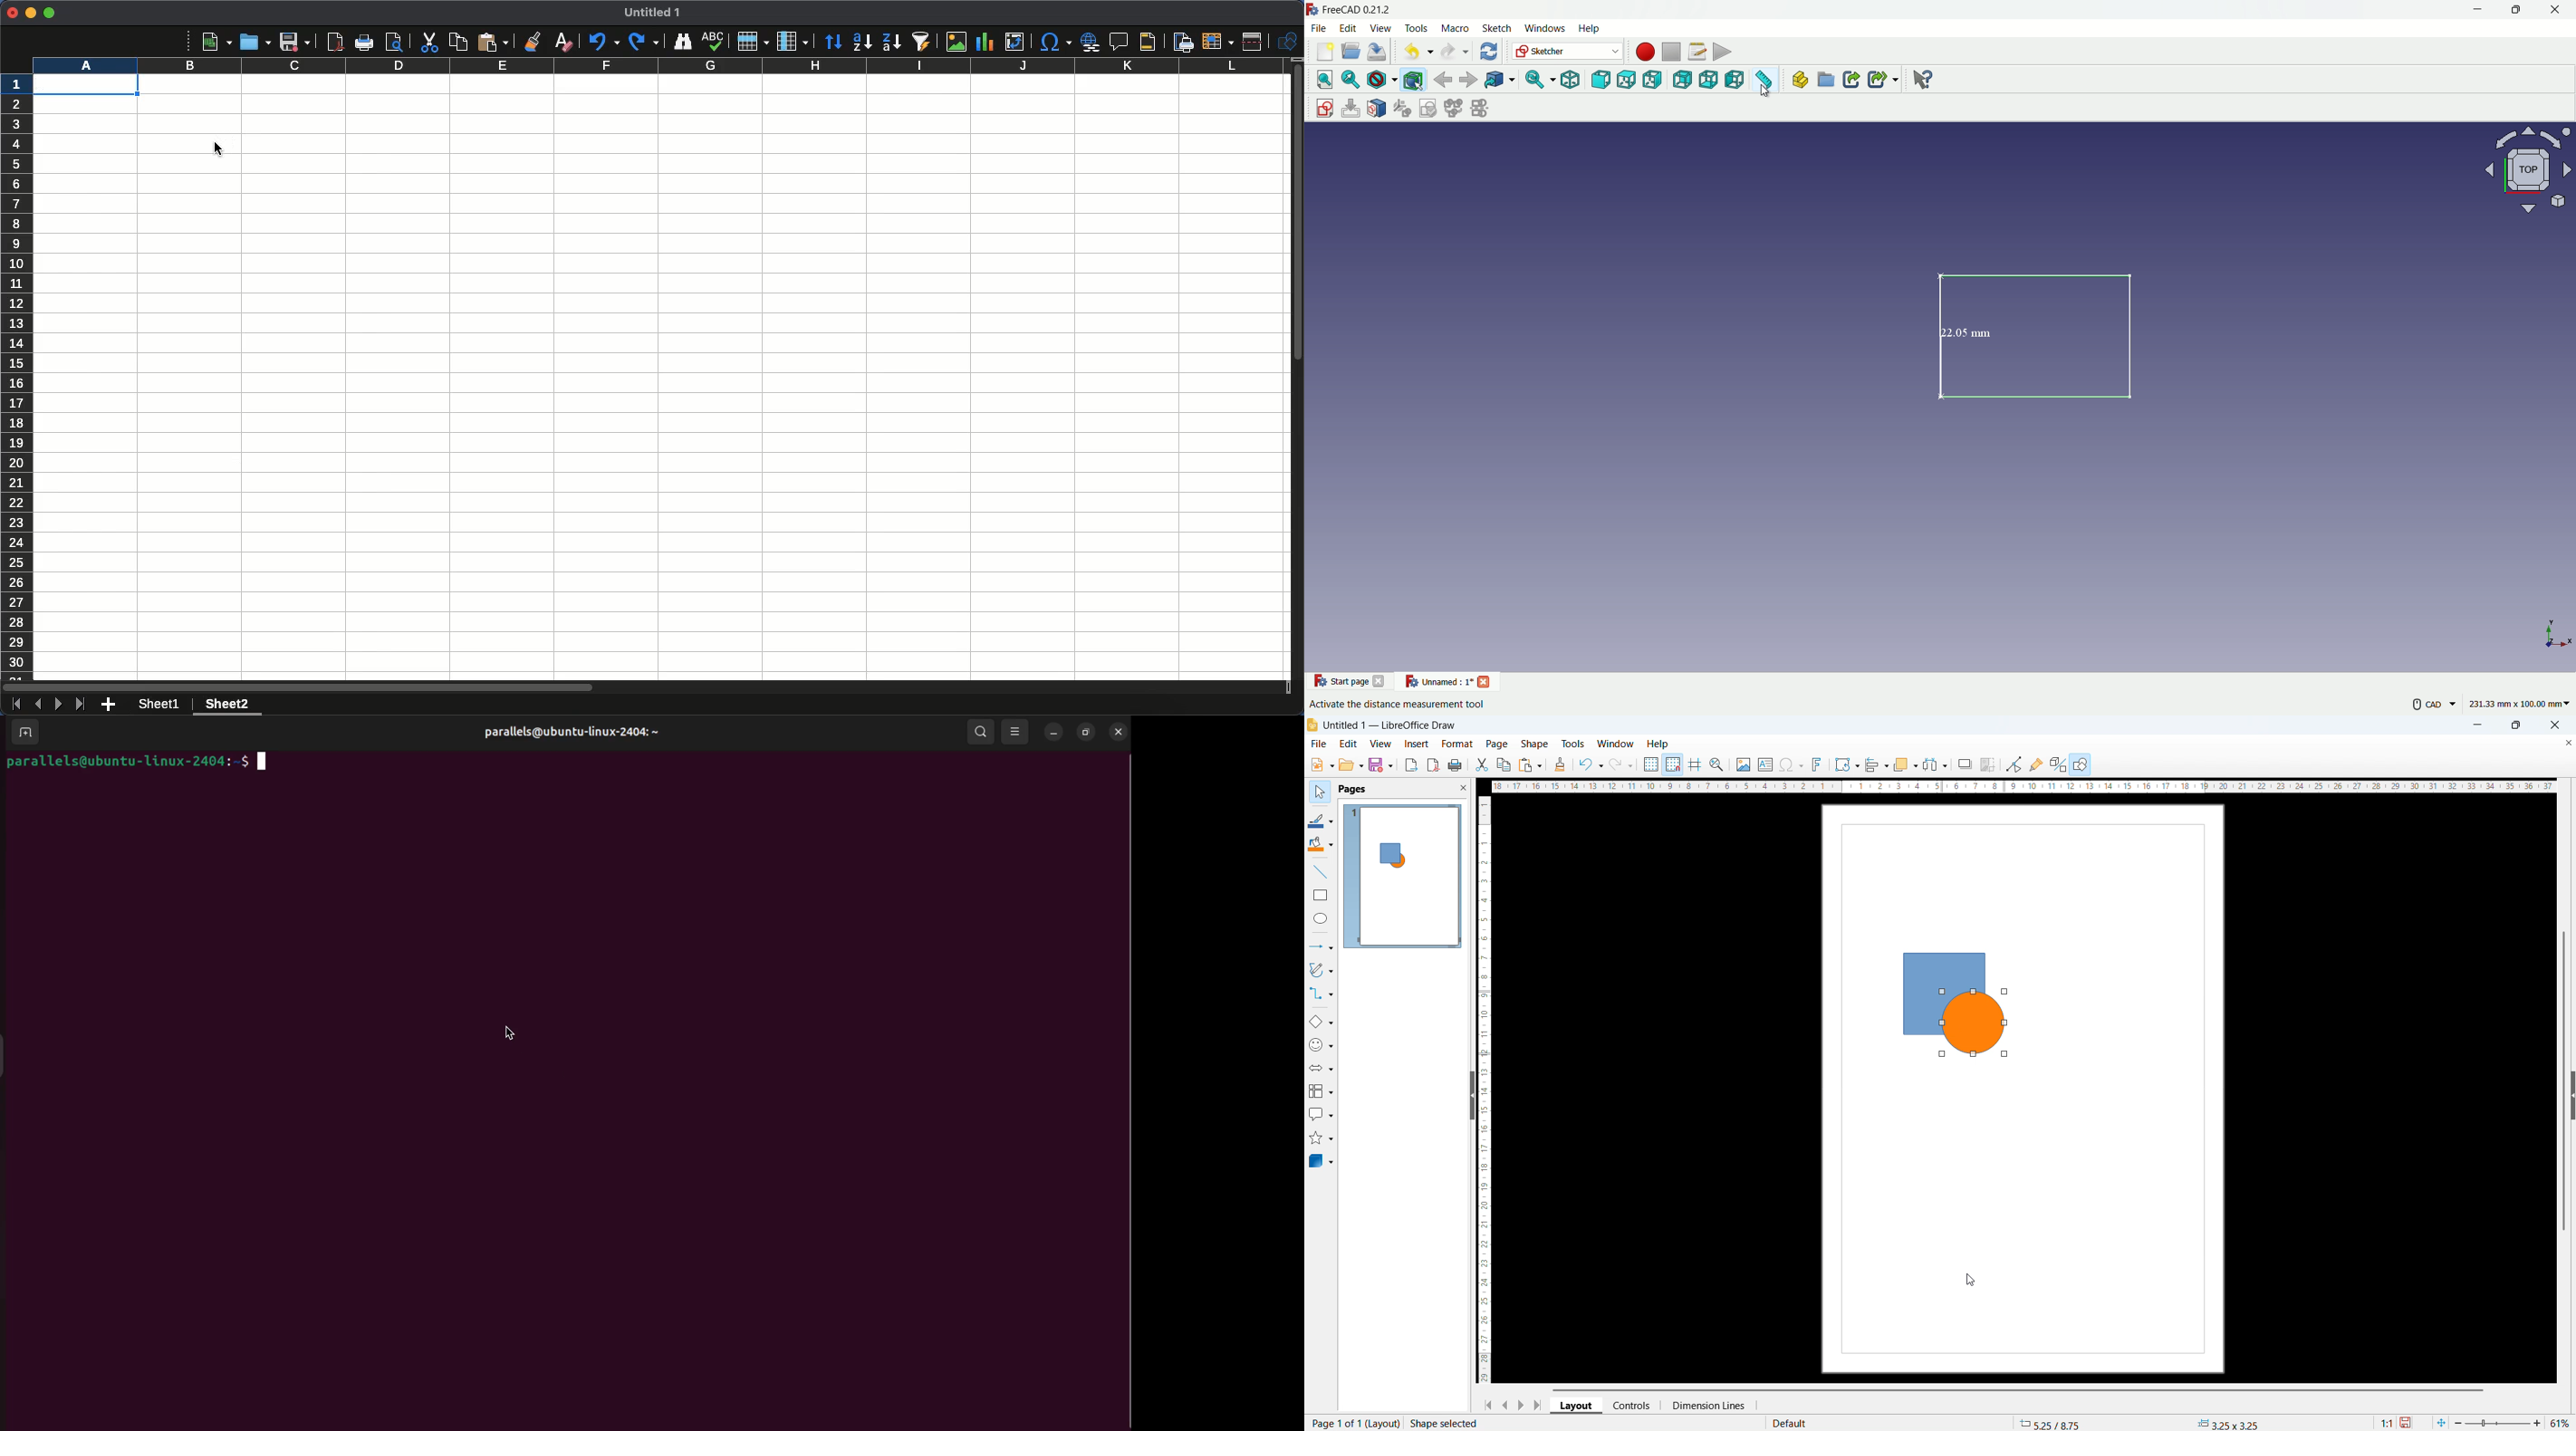  I want to click on Spelling, so click(713, 42).